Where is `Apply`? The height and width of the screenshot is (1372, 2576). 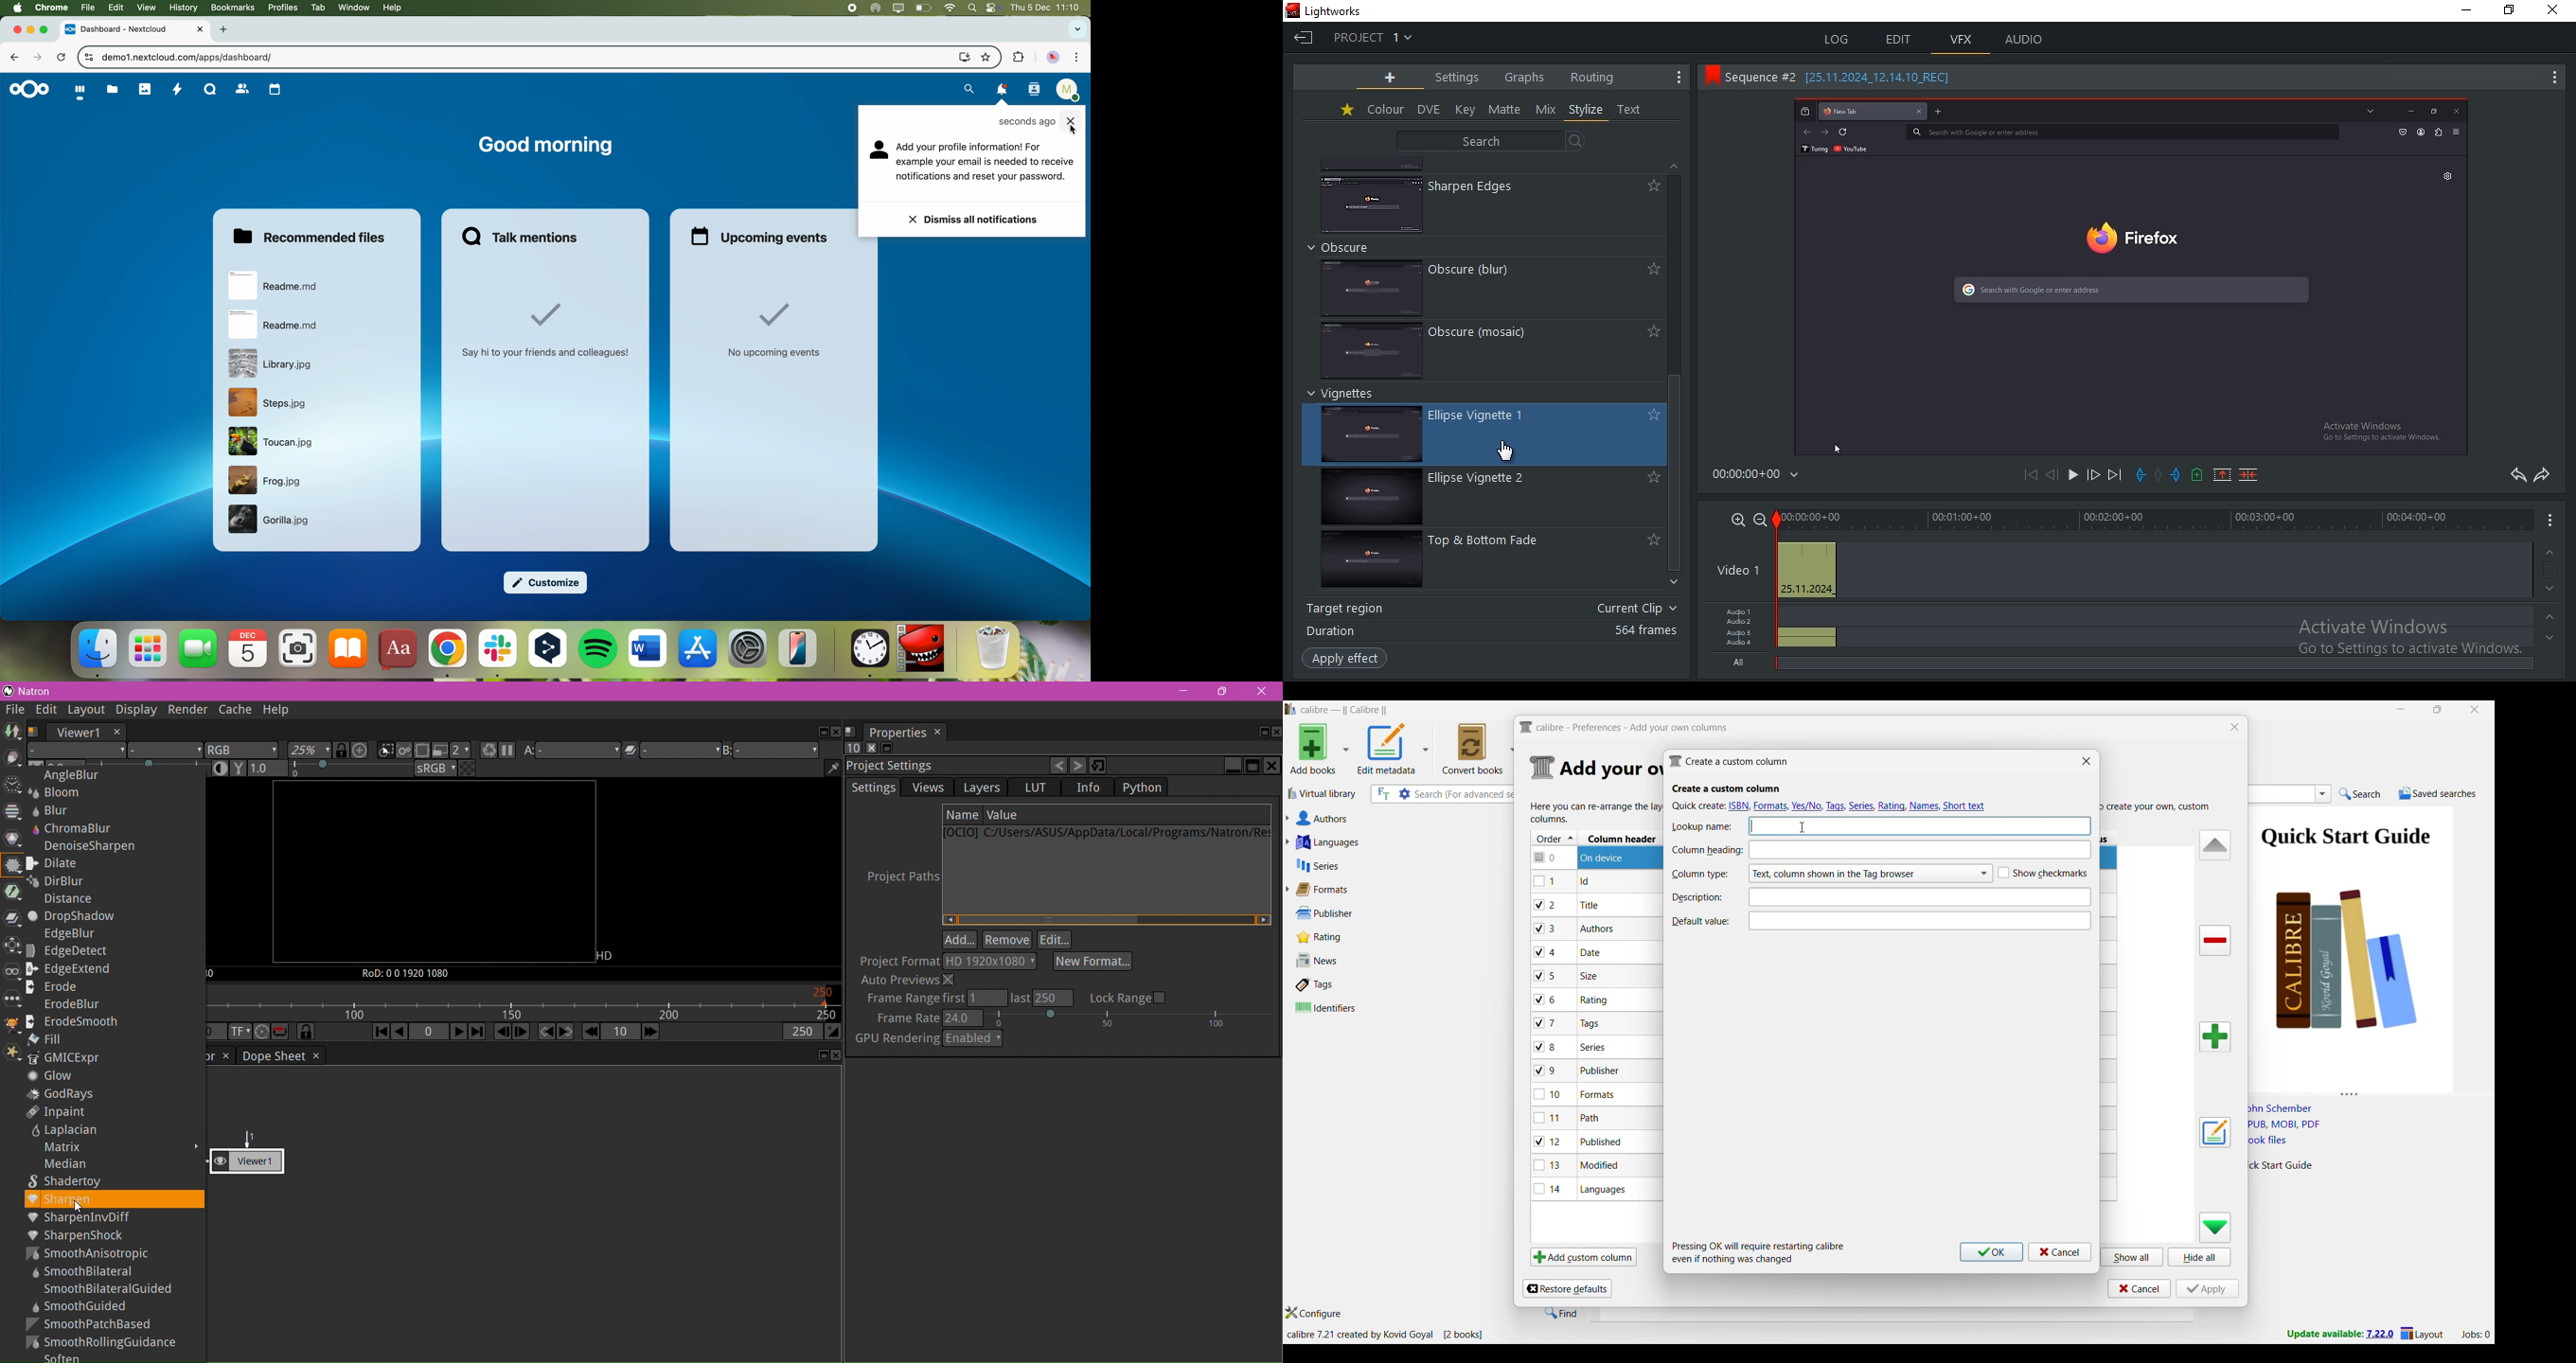
Apply is located at coordinates (2207, 1289).